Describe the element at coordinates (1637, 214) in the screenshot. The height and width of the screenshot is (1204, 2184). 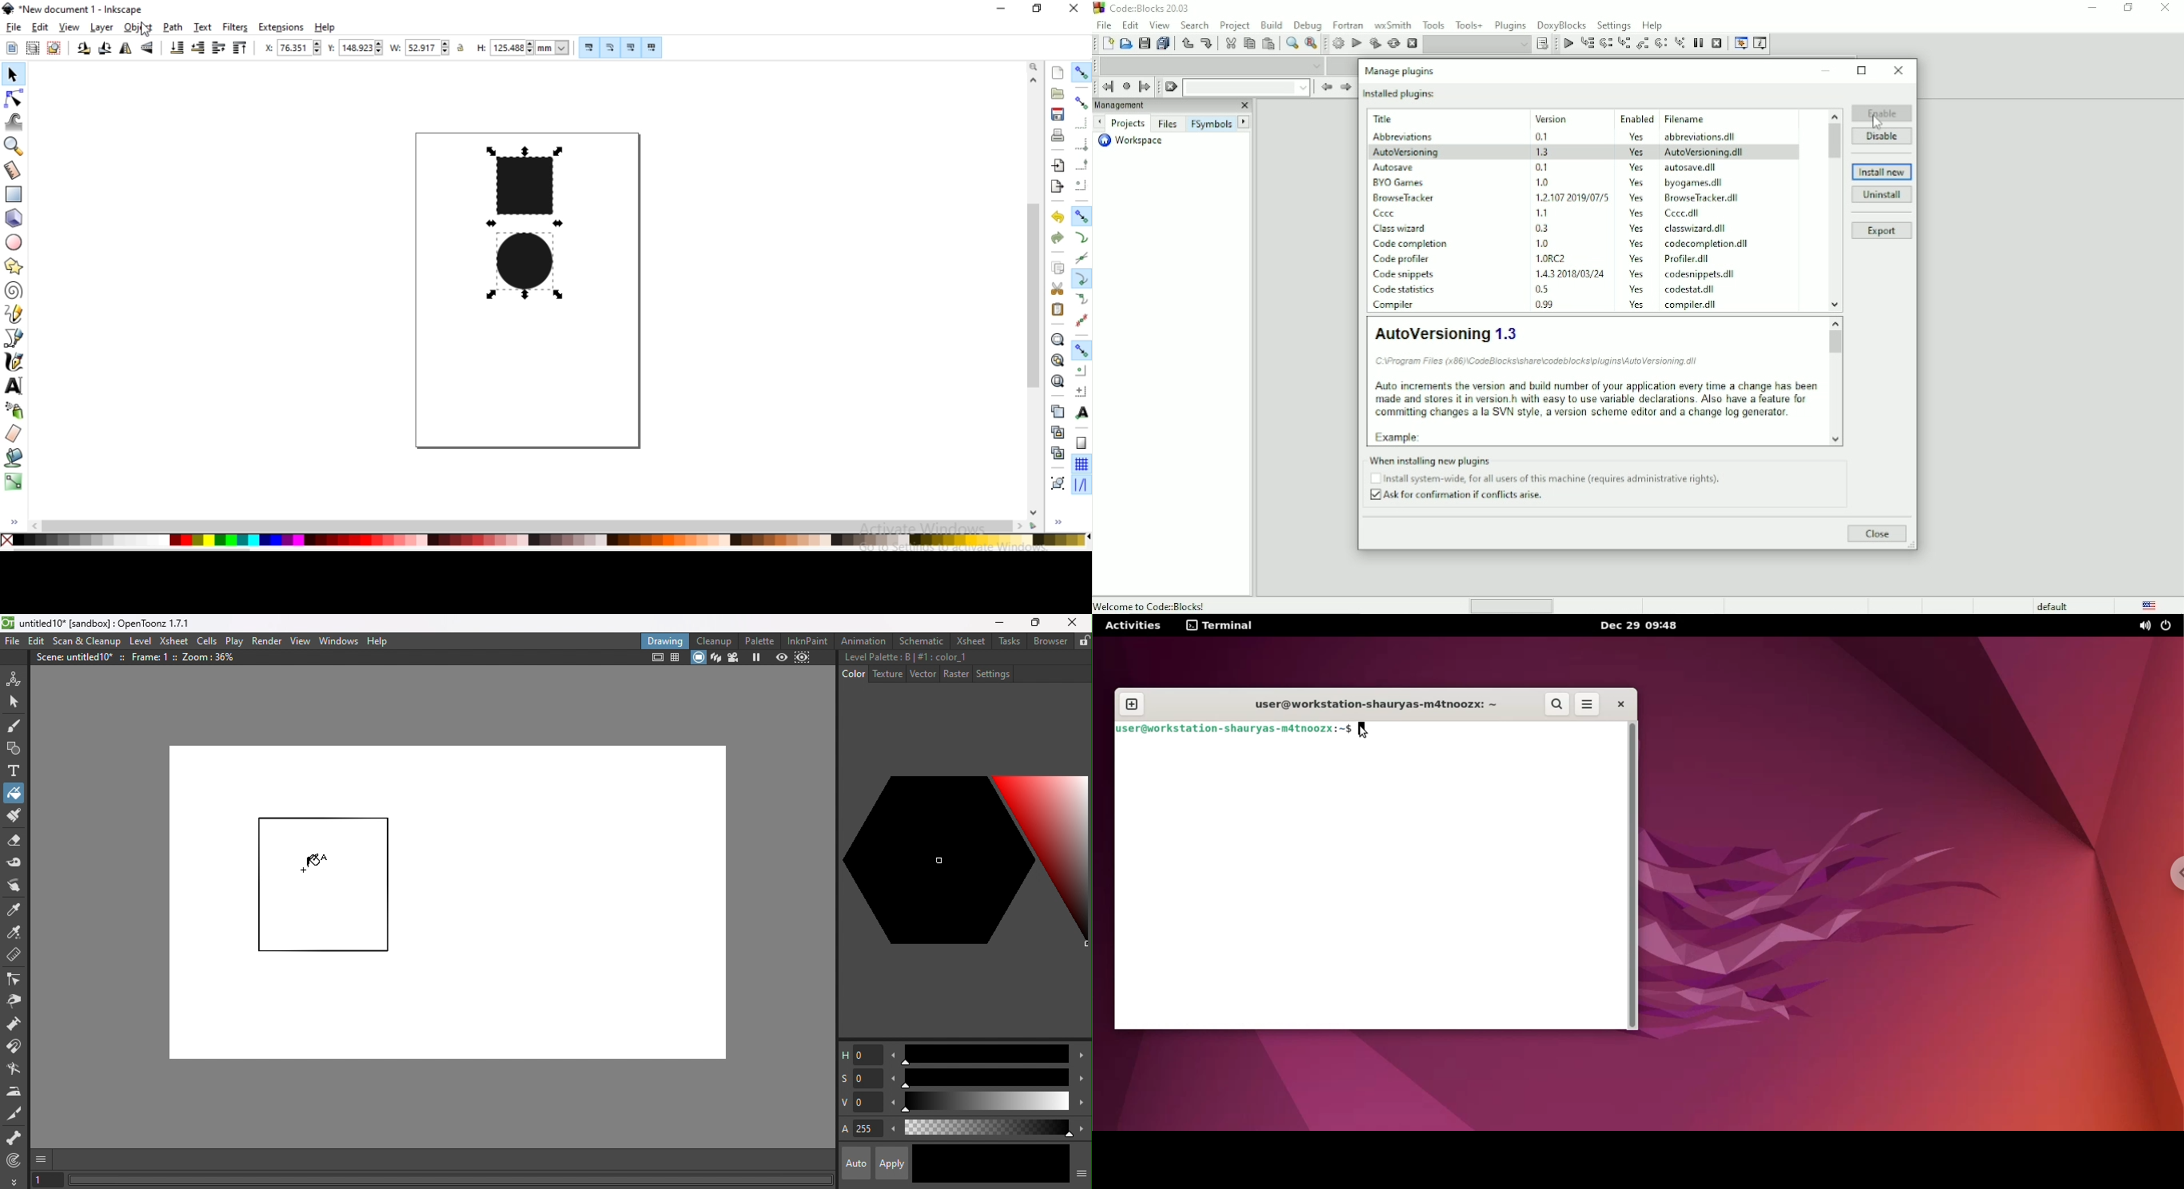
I see `Yes` at that location.